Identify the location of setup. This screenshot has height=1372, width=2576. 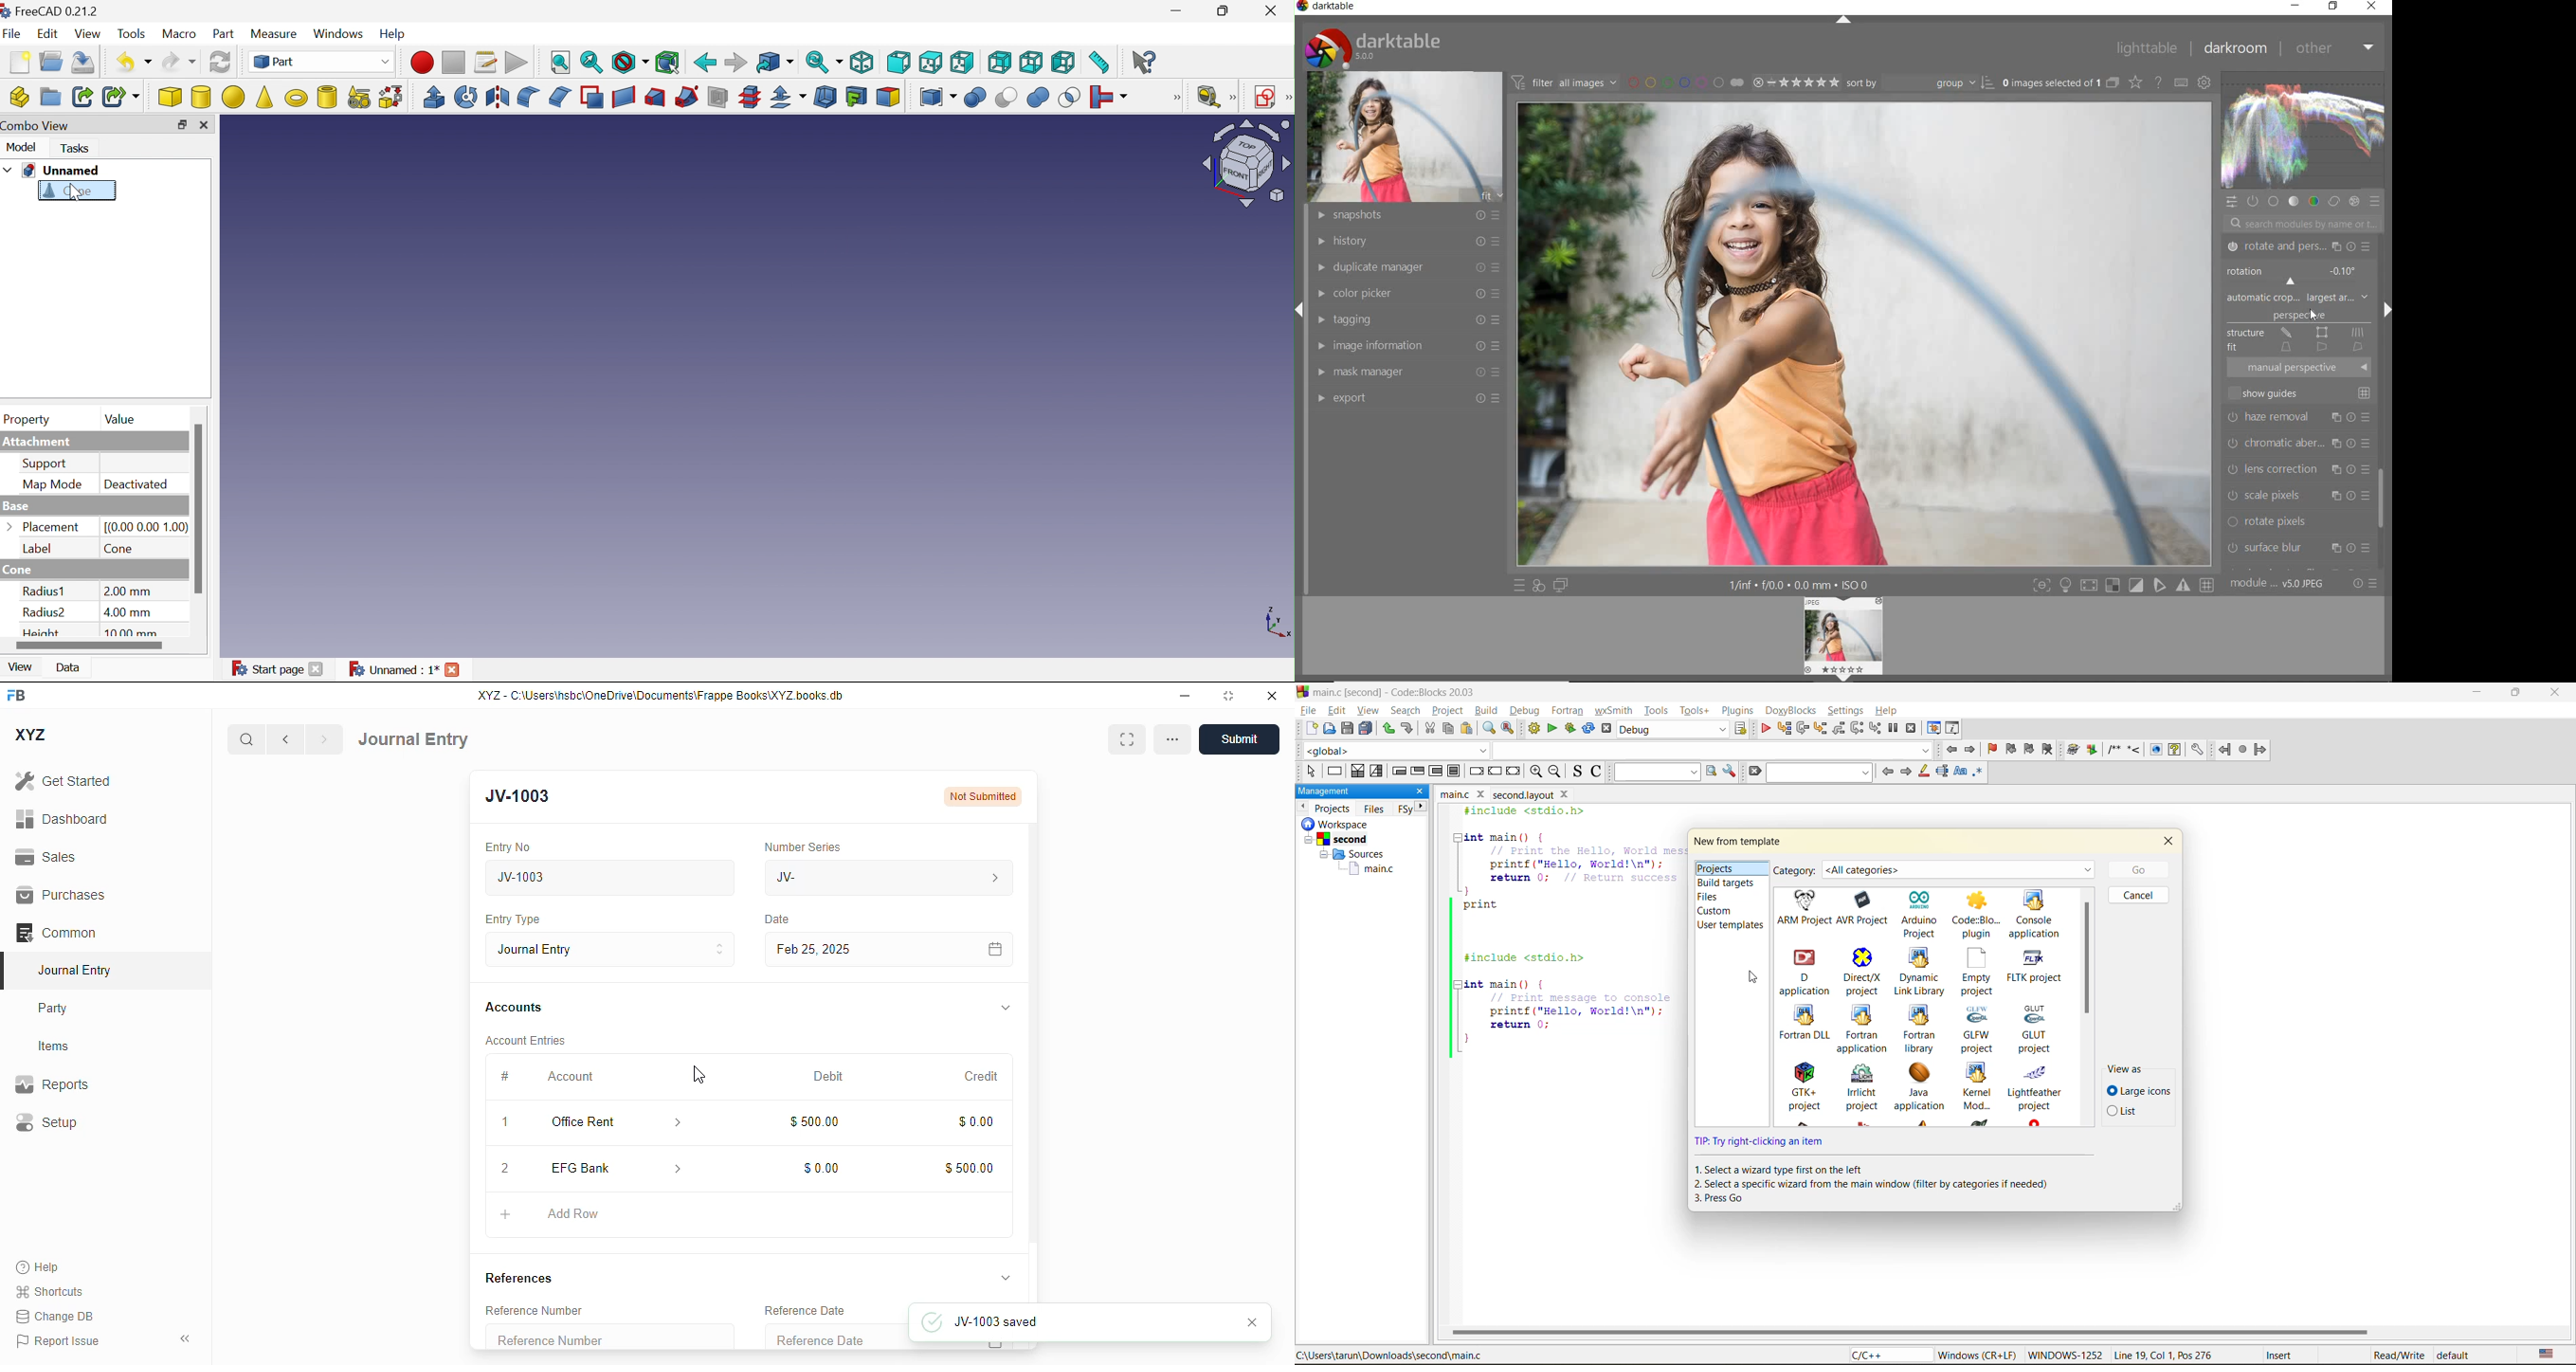
(45, 1121).